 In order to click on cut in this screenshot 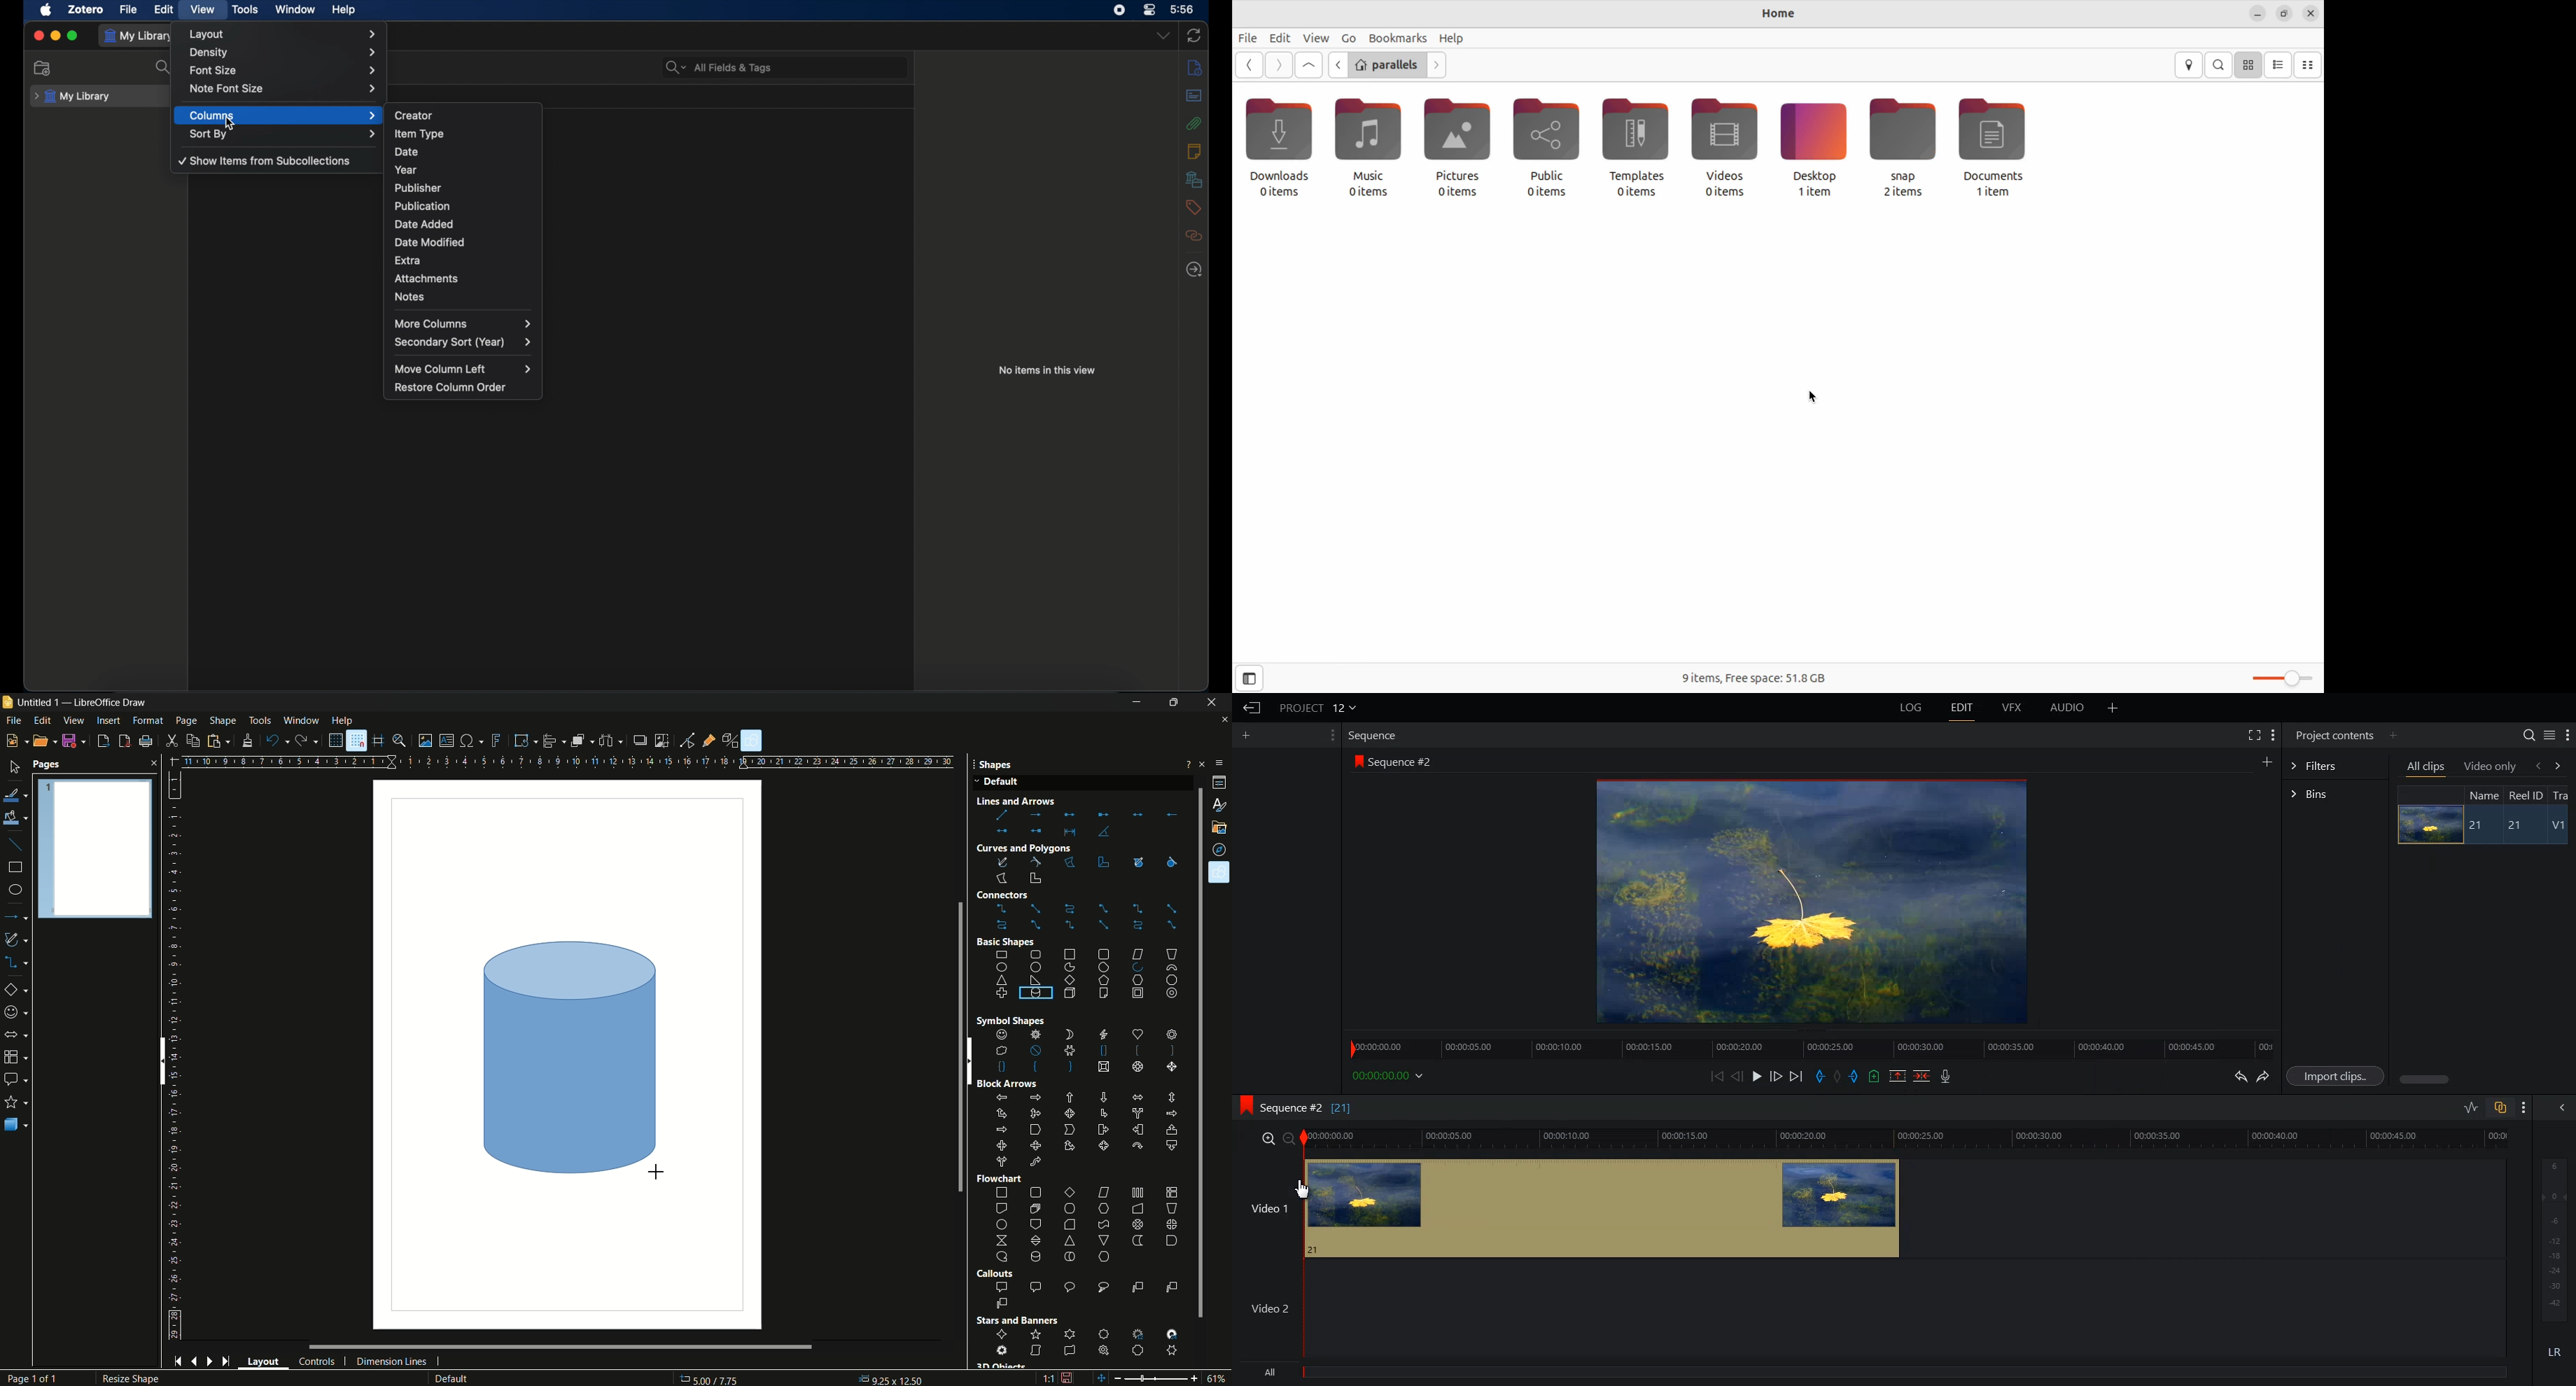, I will do `click(174, 740)`.